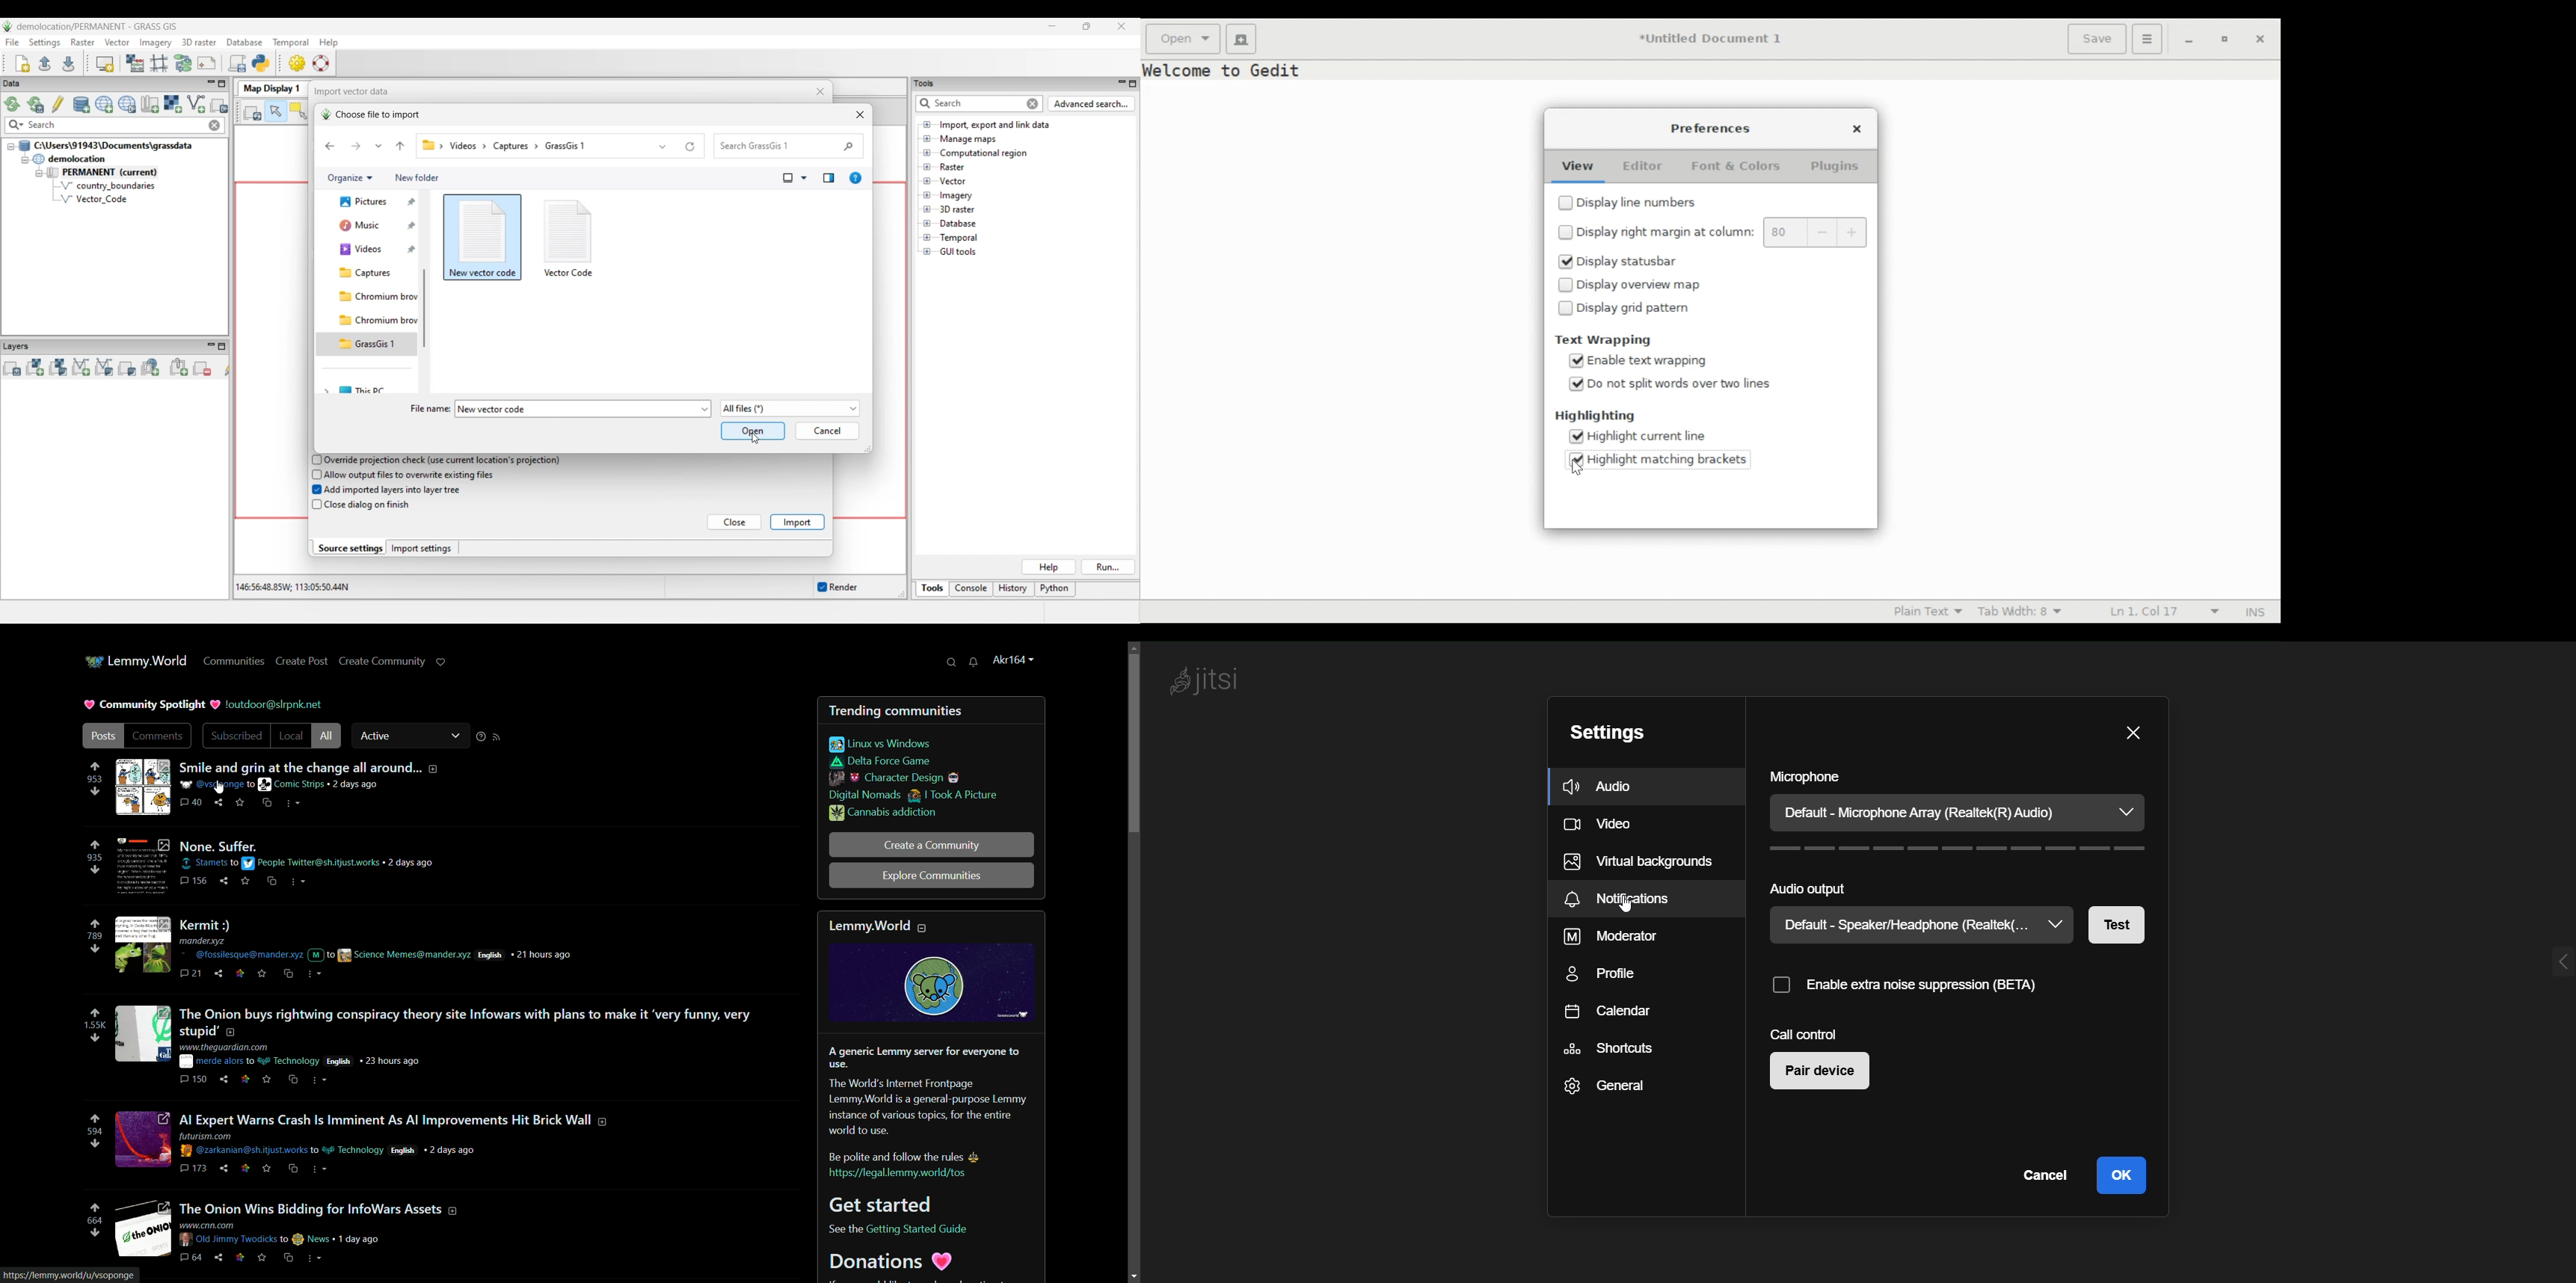  I want to click on Restore, so click(2223, 38).